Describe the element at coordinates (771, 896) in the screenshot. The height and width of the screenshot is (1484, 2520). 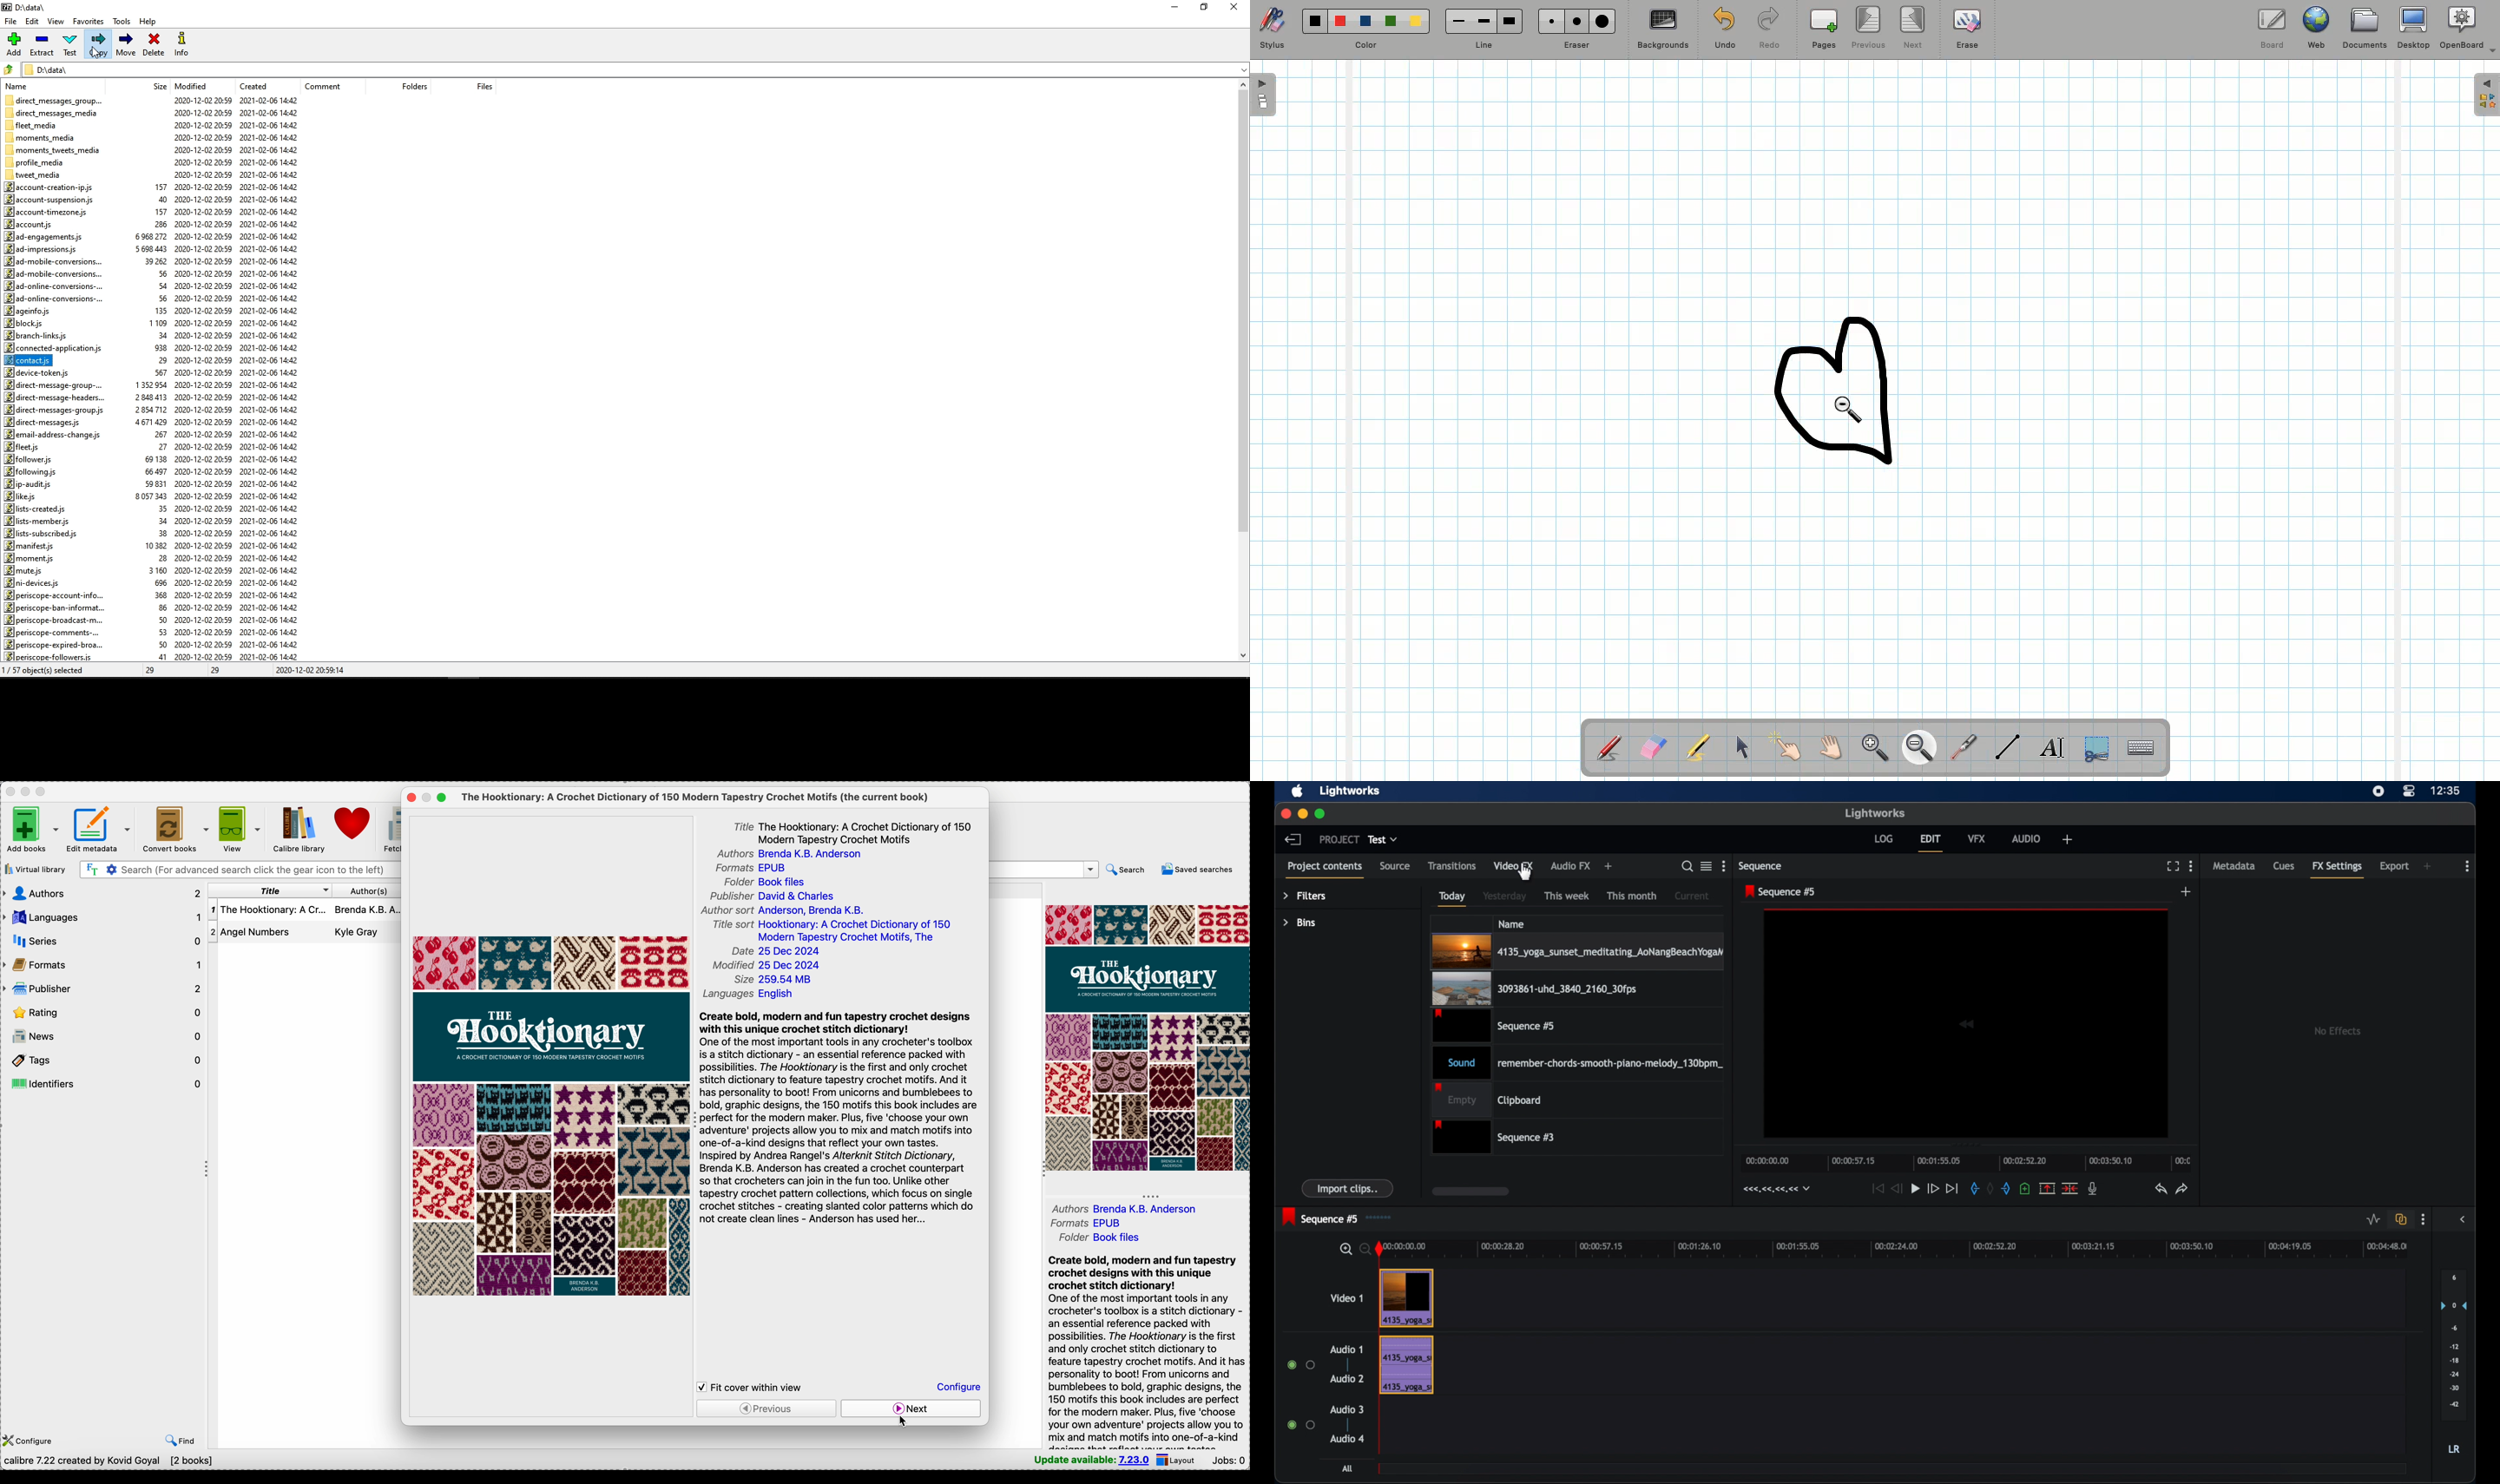
I see `publisher` at that location.